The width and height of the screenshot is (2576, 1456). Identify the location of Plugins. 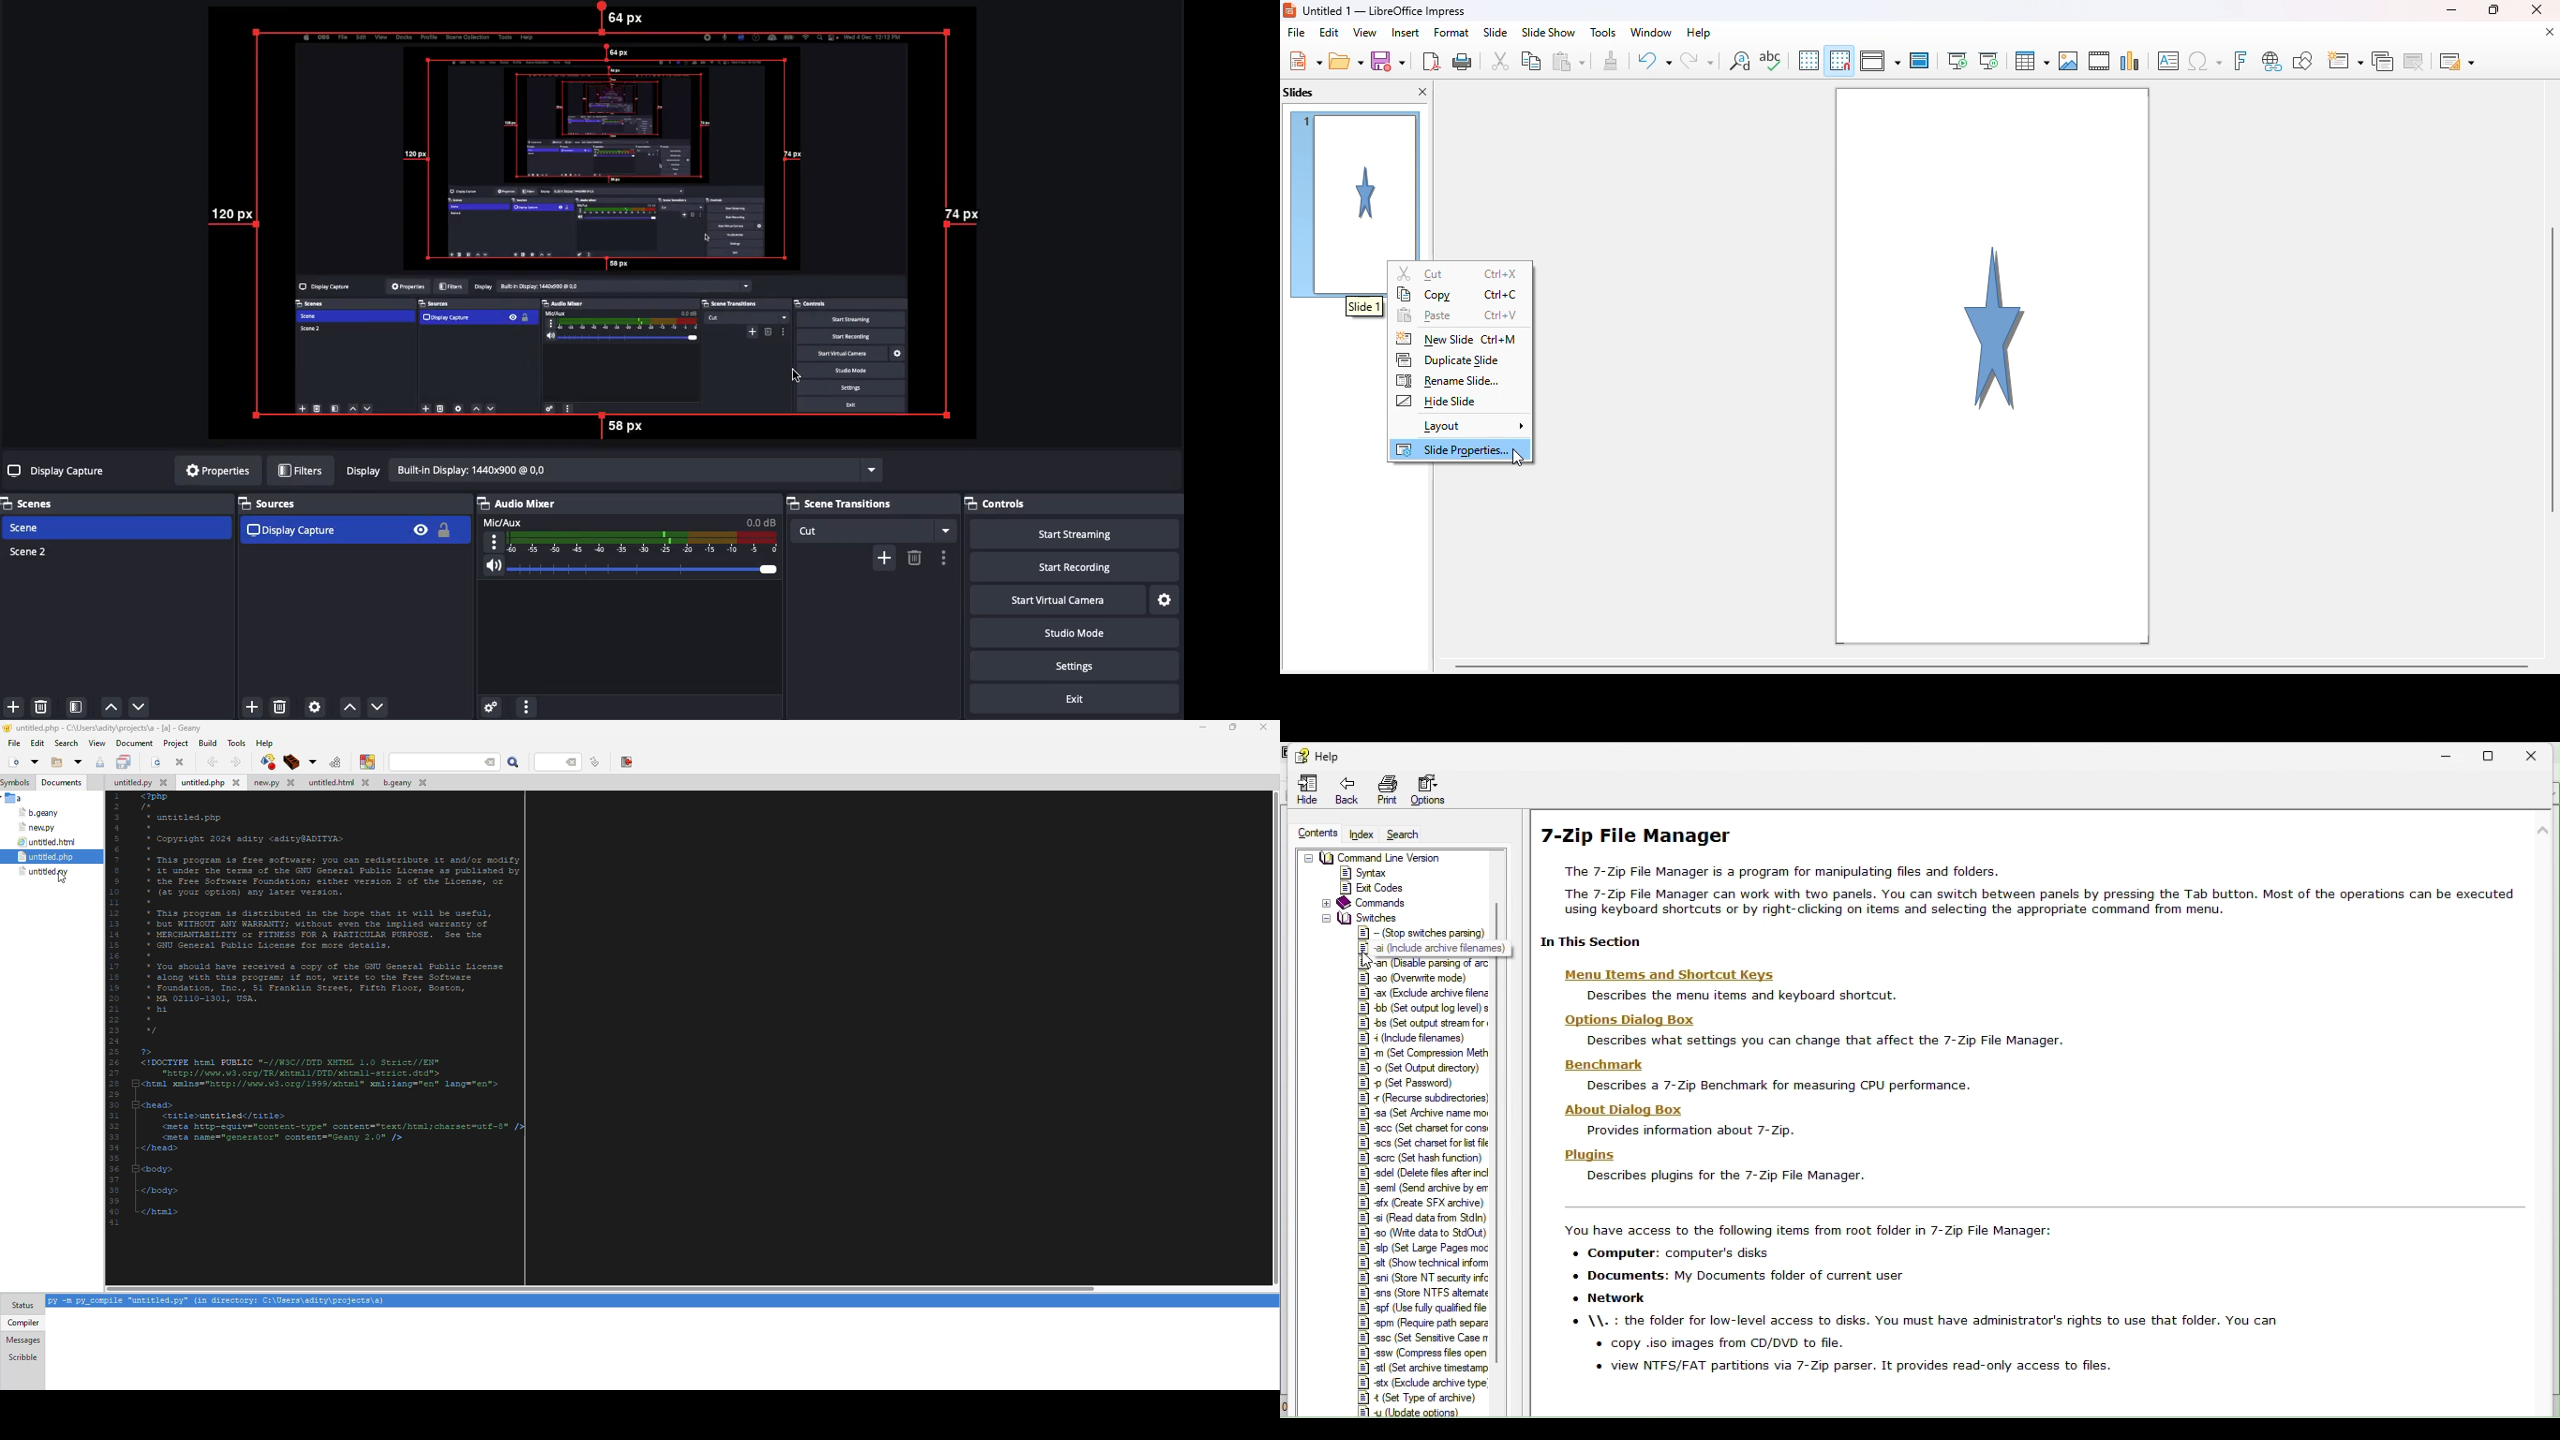
(1596, 1155).